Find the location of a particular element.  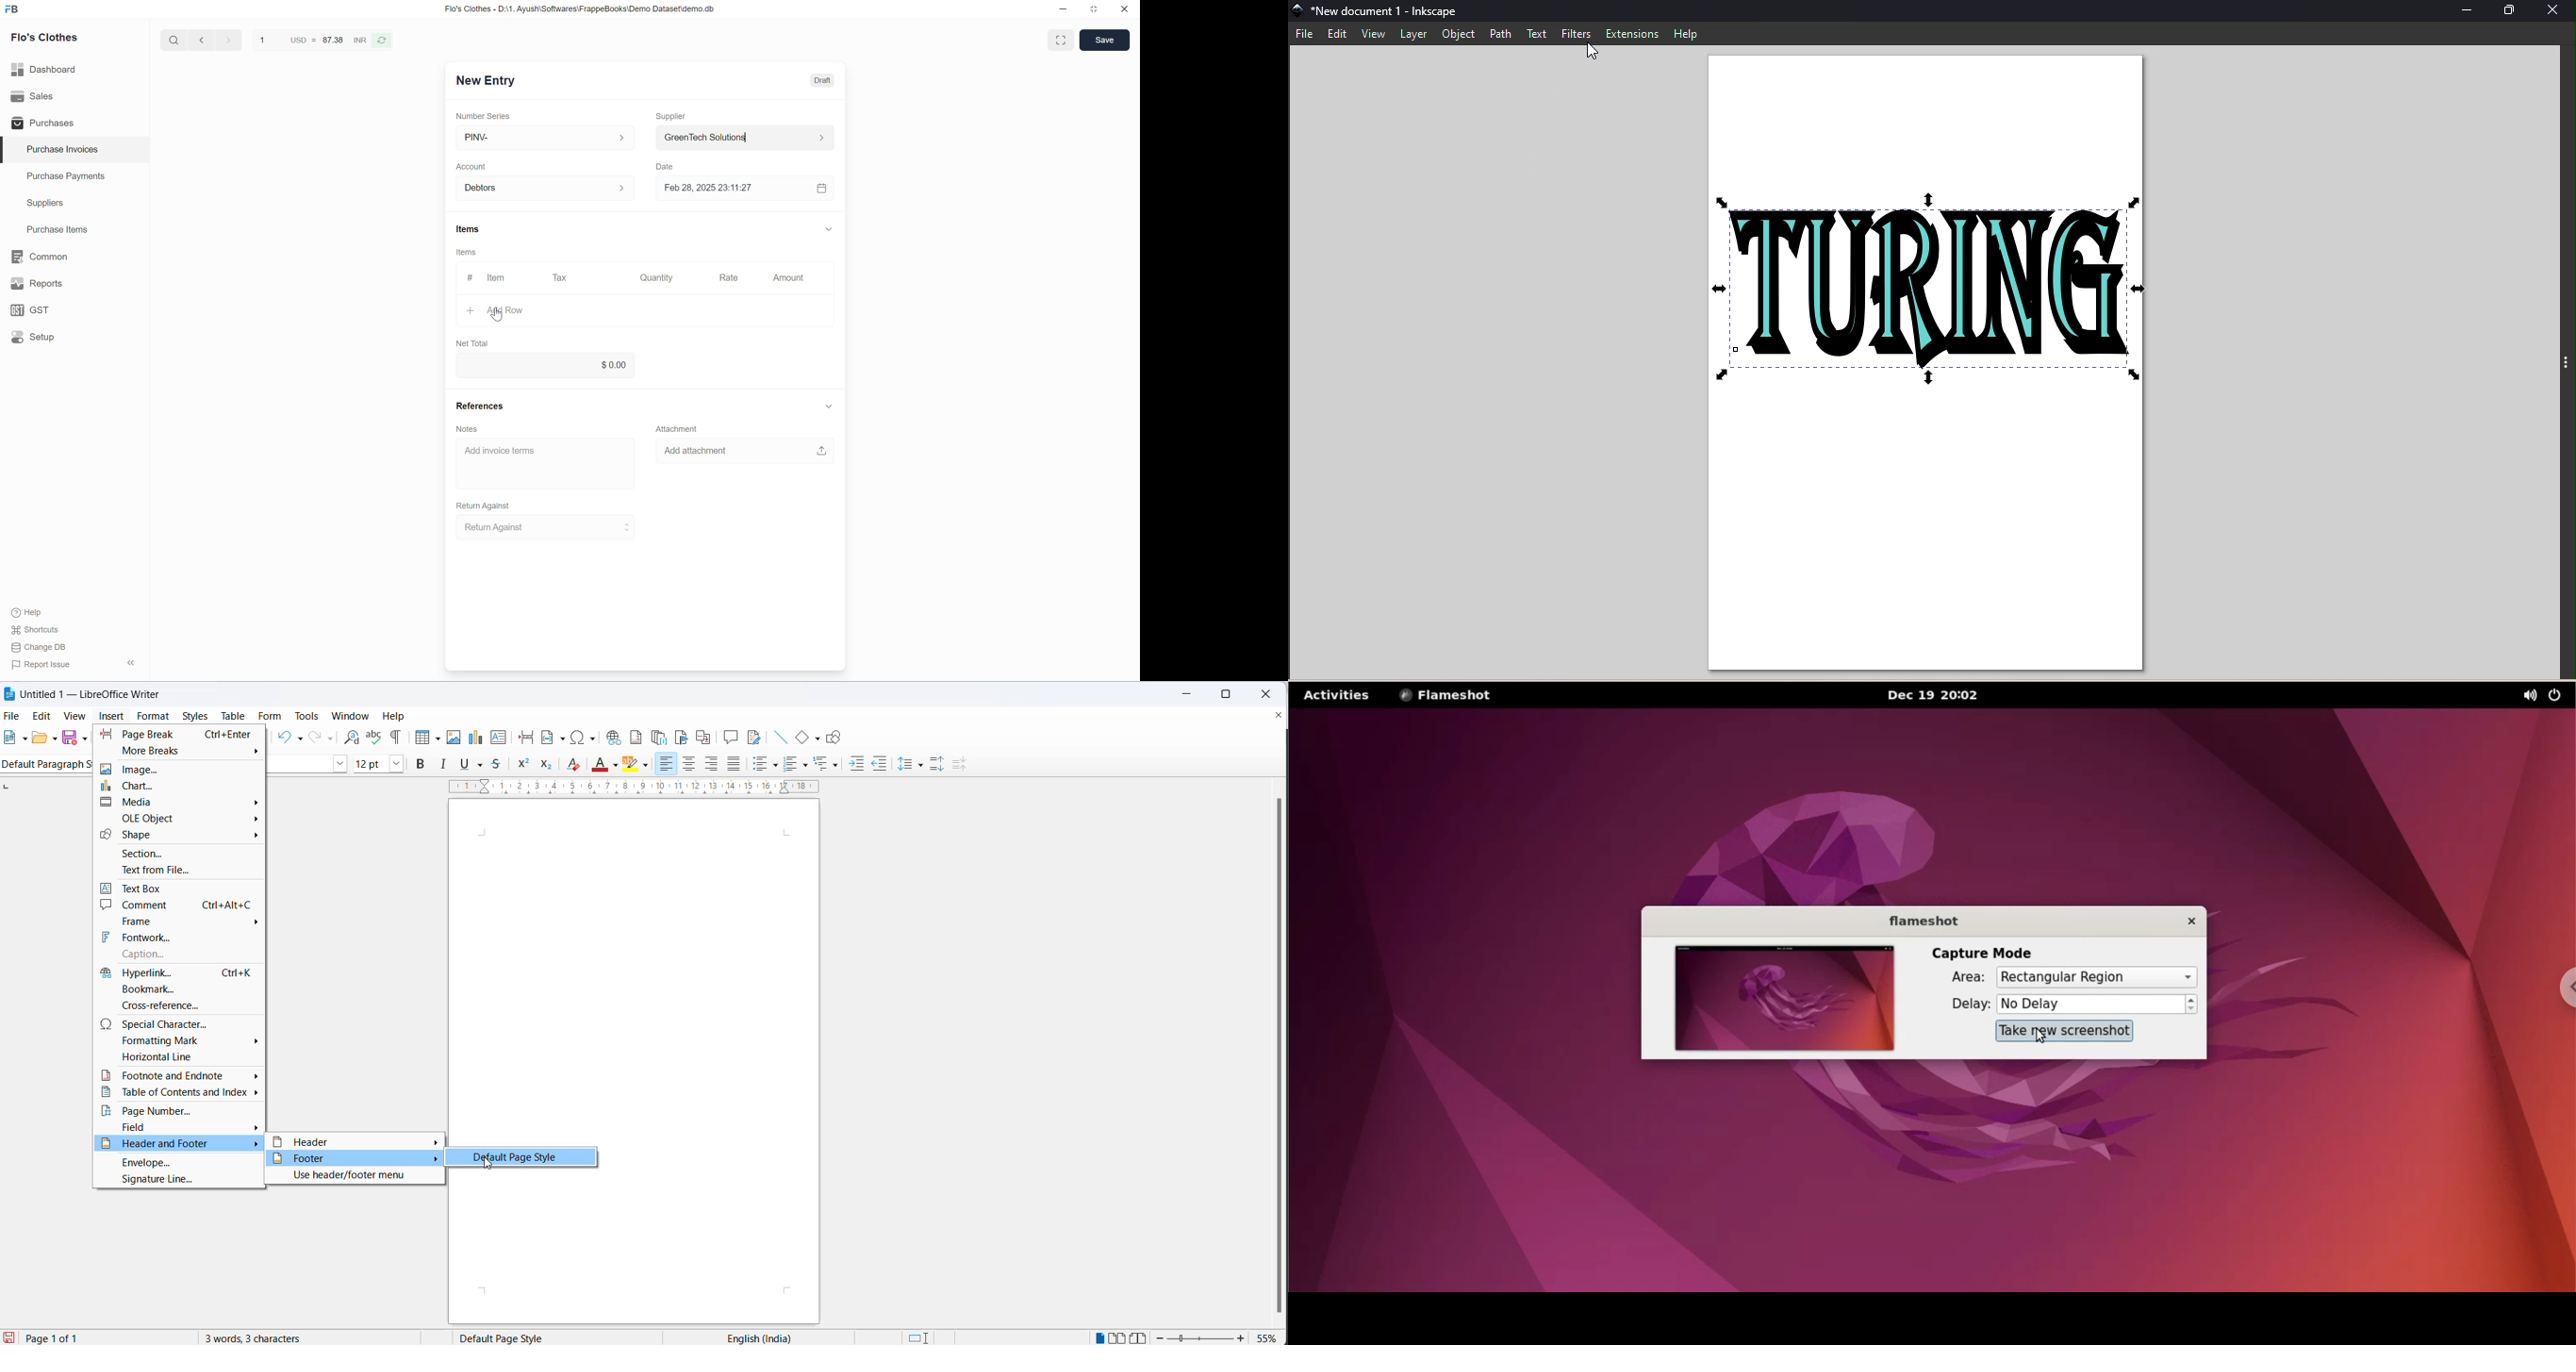

Tax is located at coordinates (560, 278).